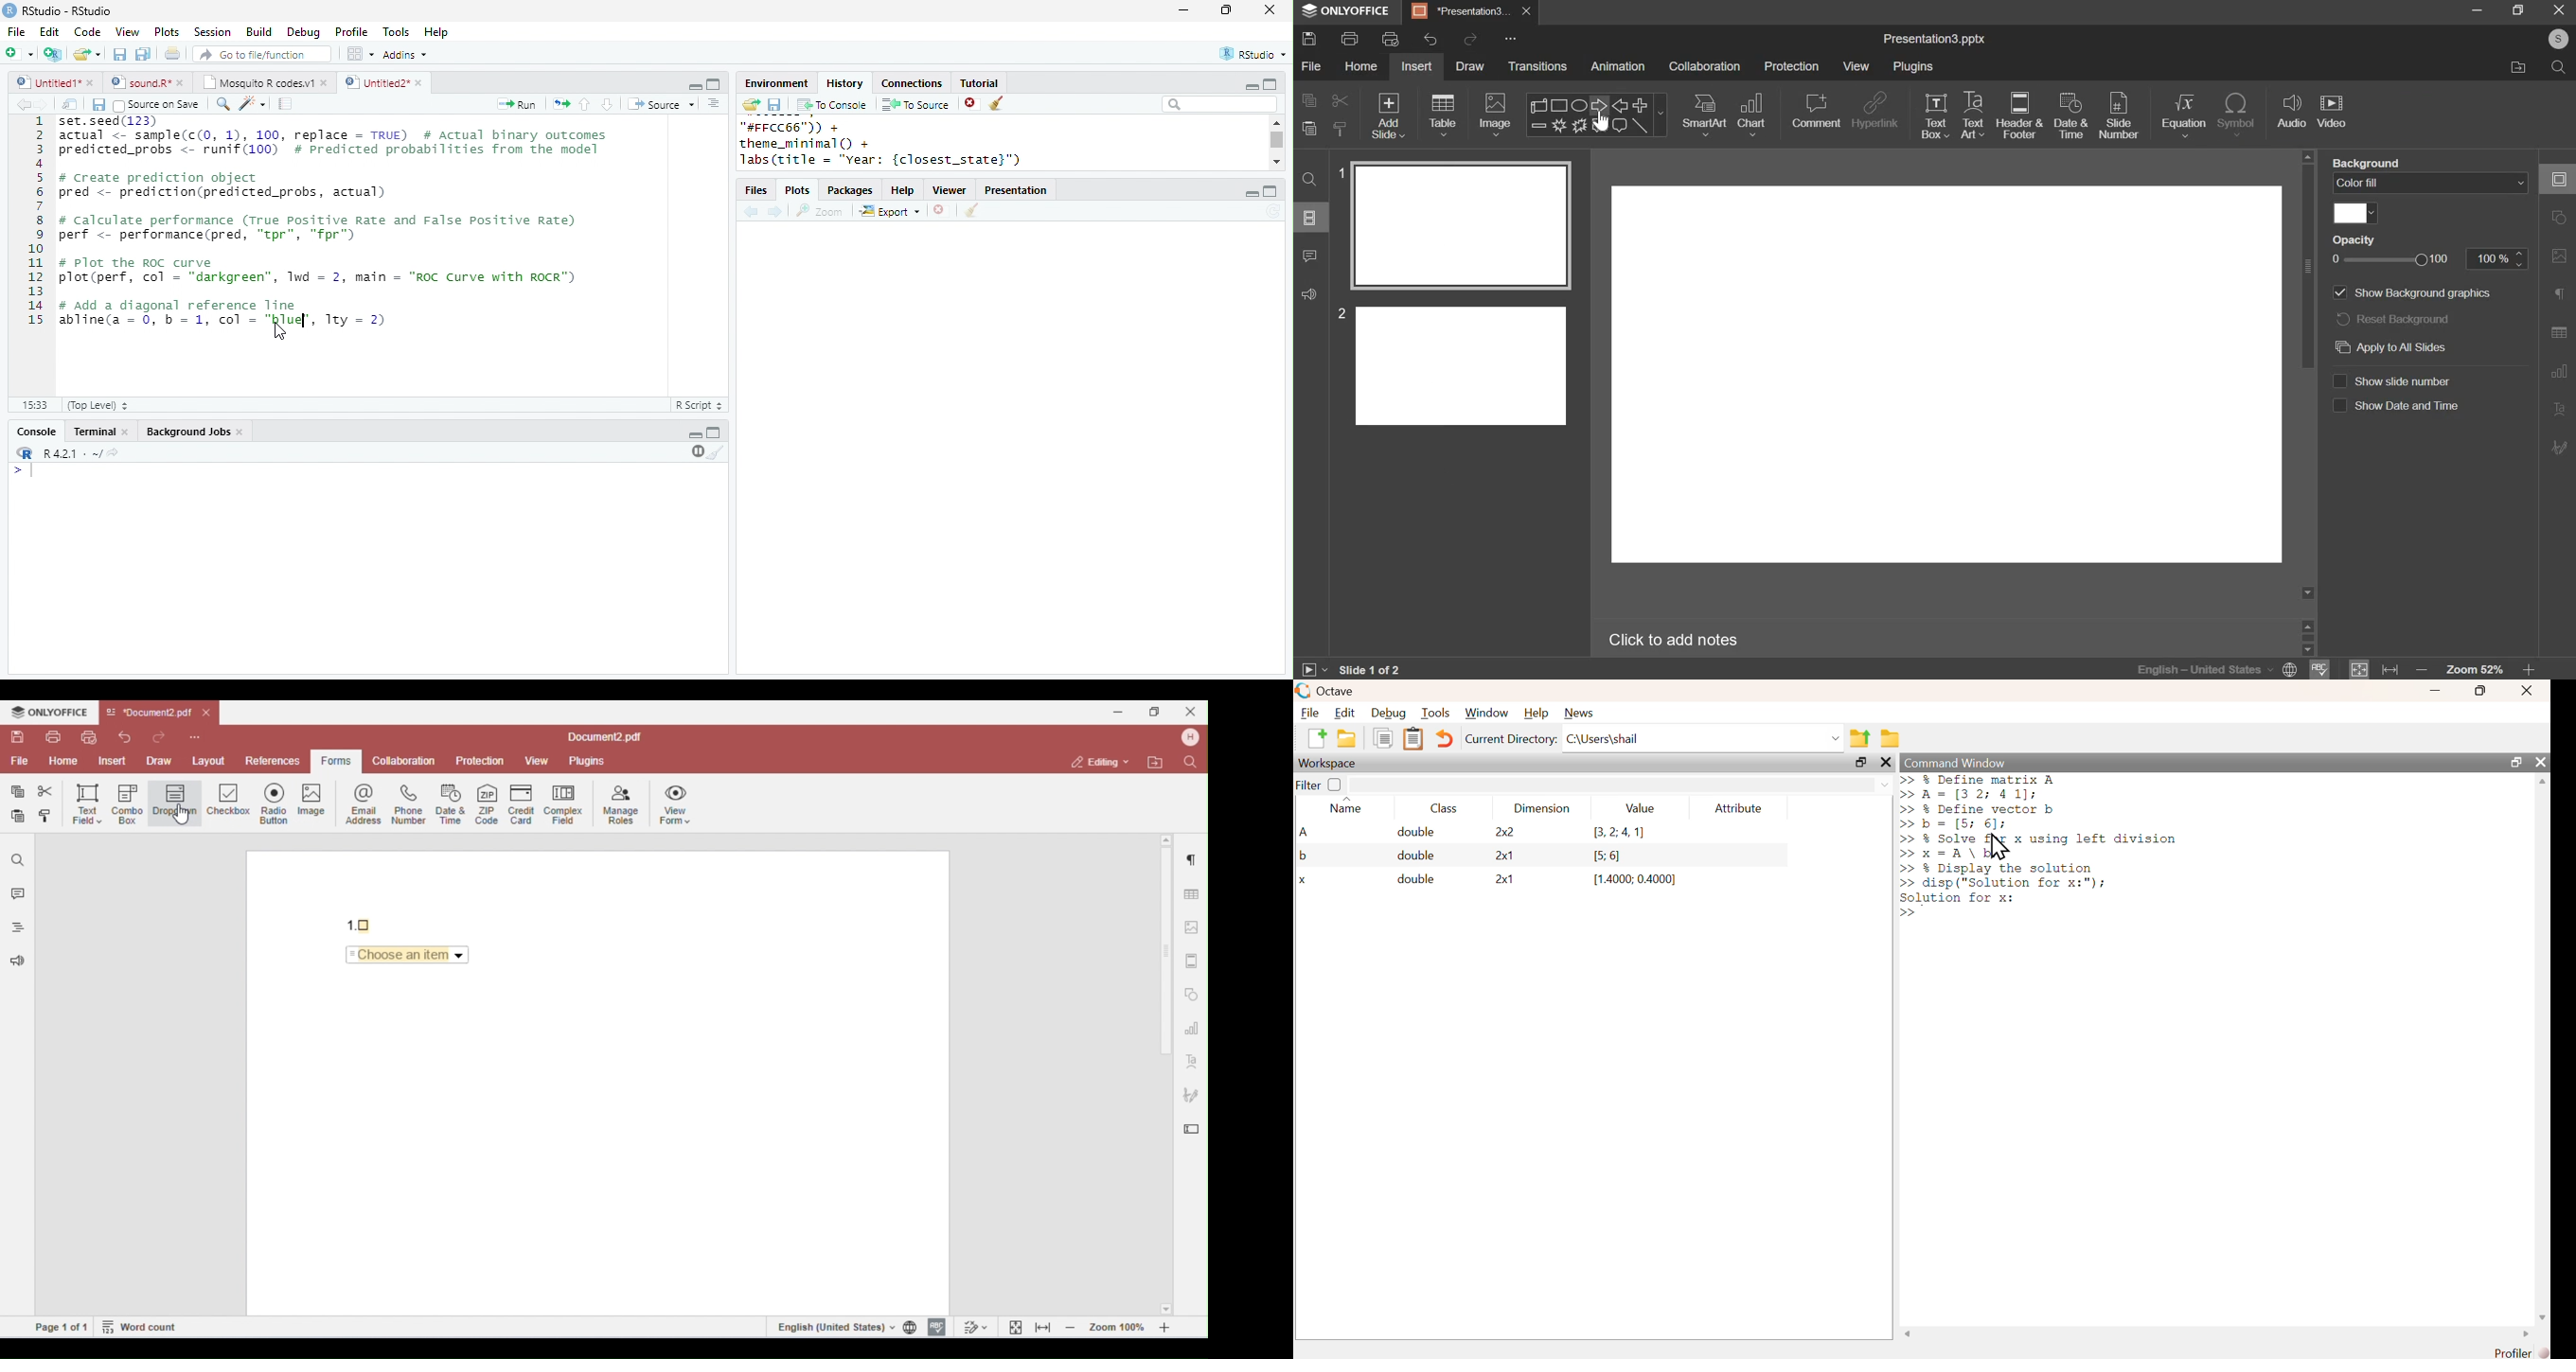 The width and height of the screenshot is (2576, 1372). Describe the element at coordinates (2414, 348) in the screenshot. I see `apply to all slides` at that location.